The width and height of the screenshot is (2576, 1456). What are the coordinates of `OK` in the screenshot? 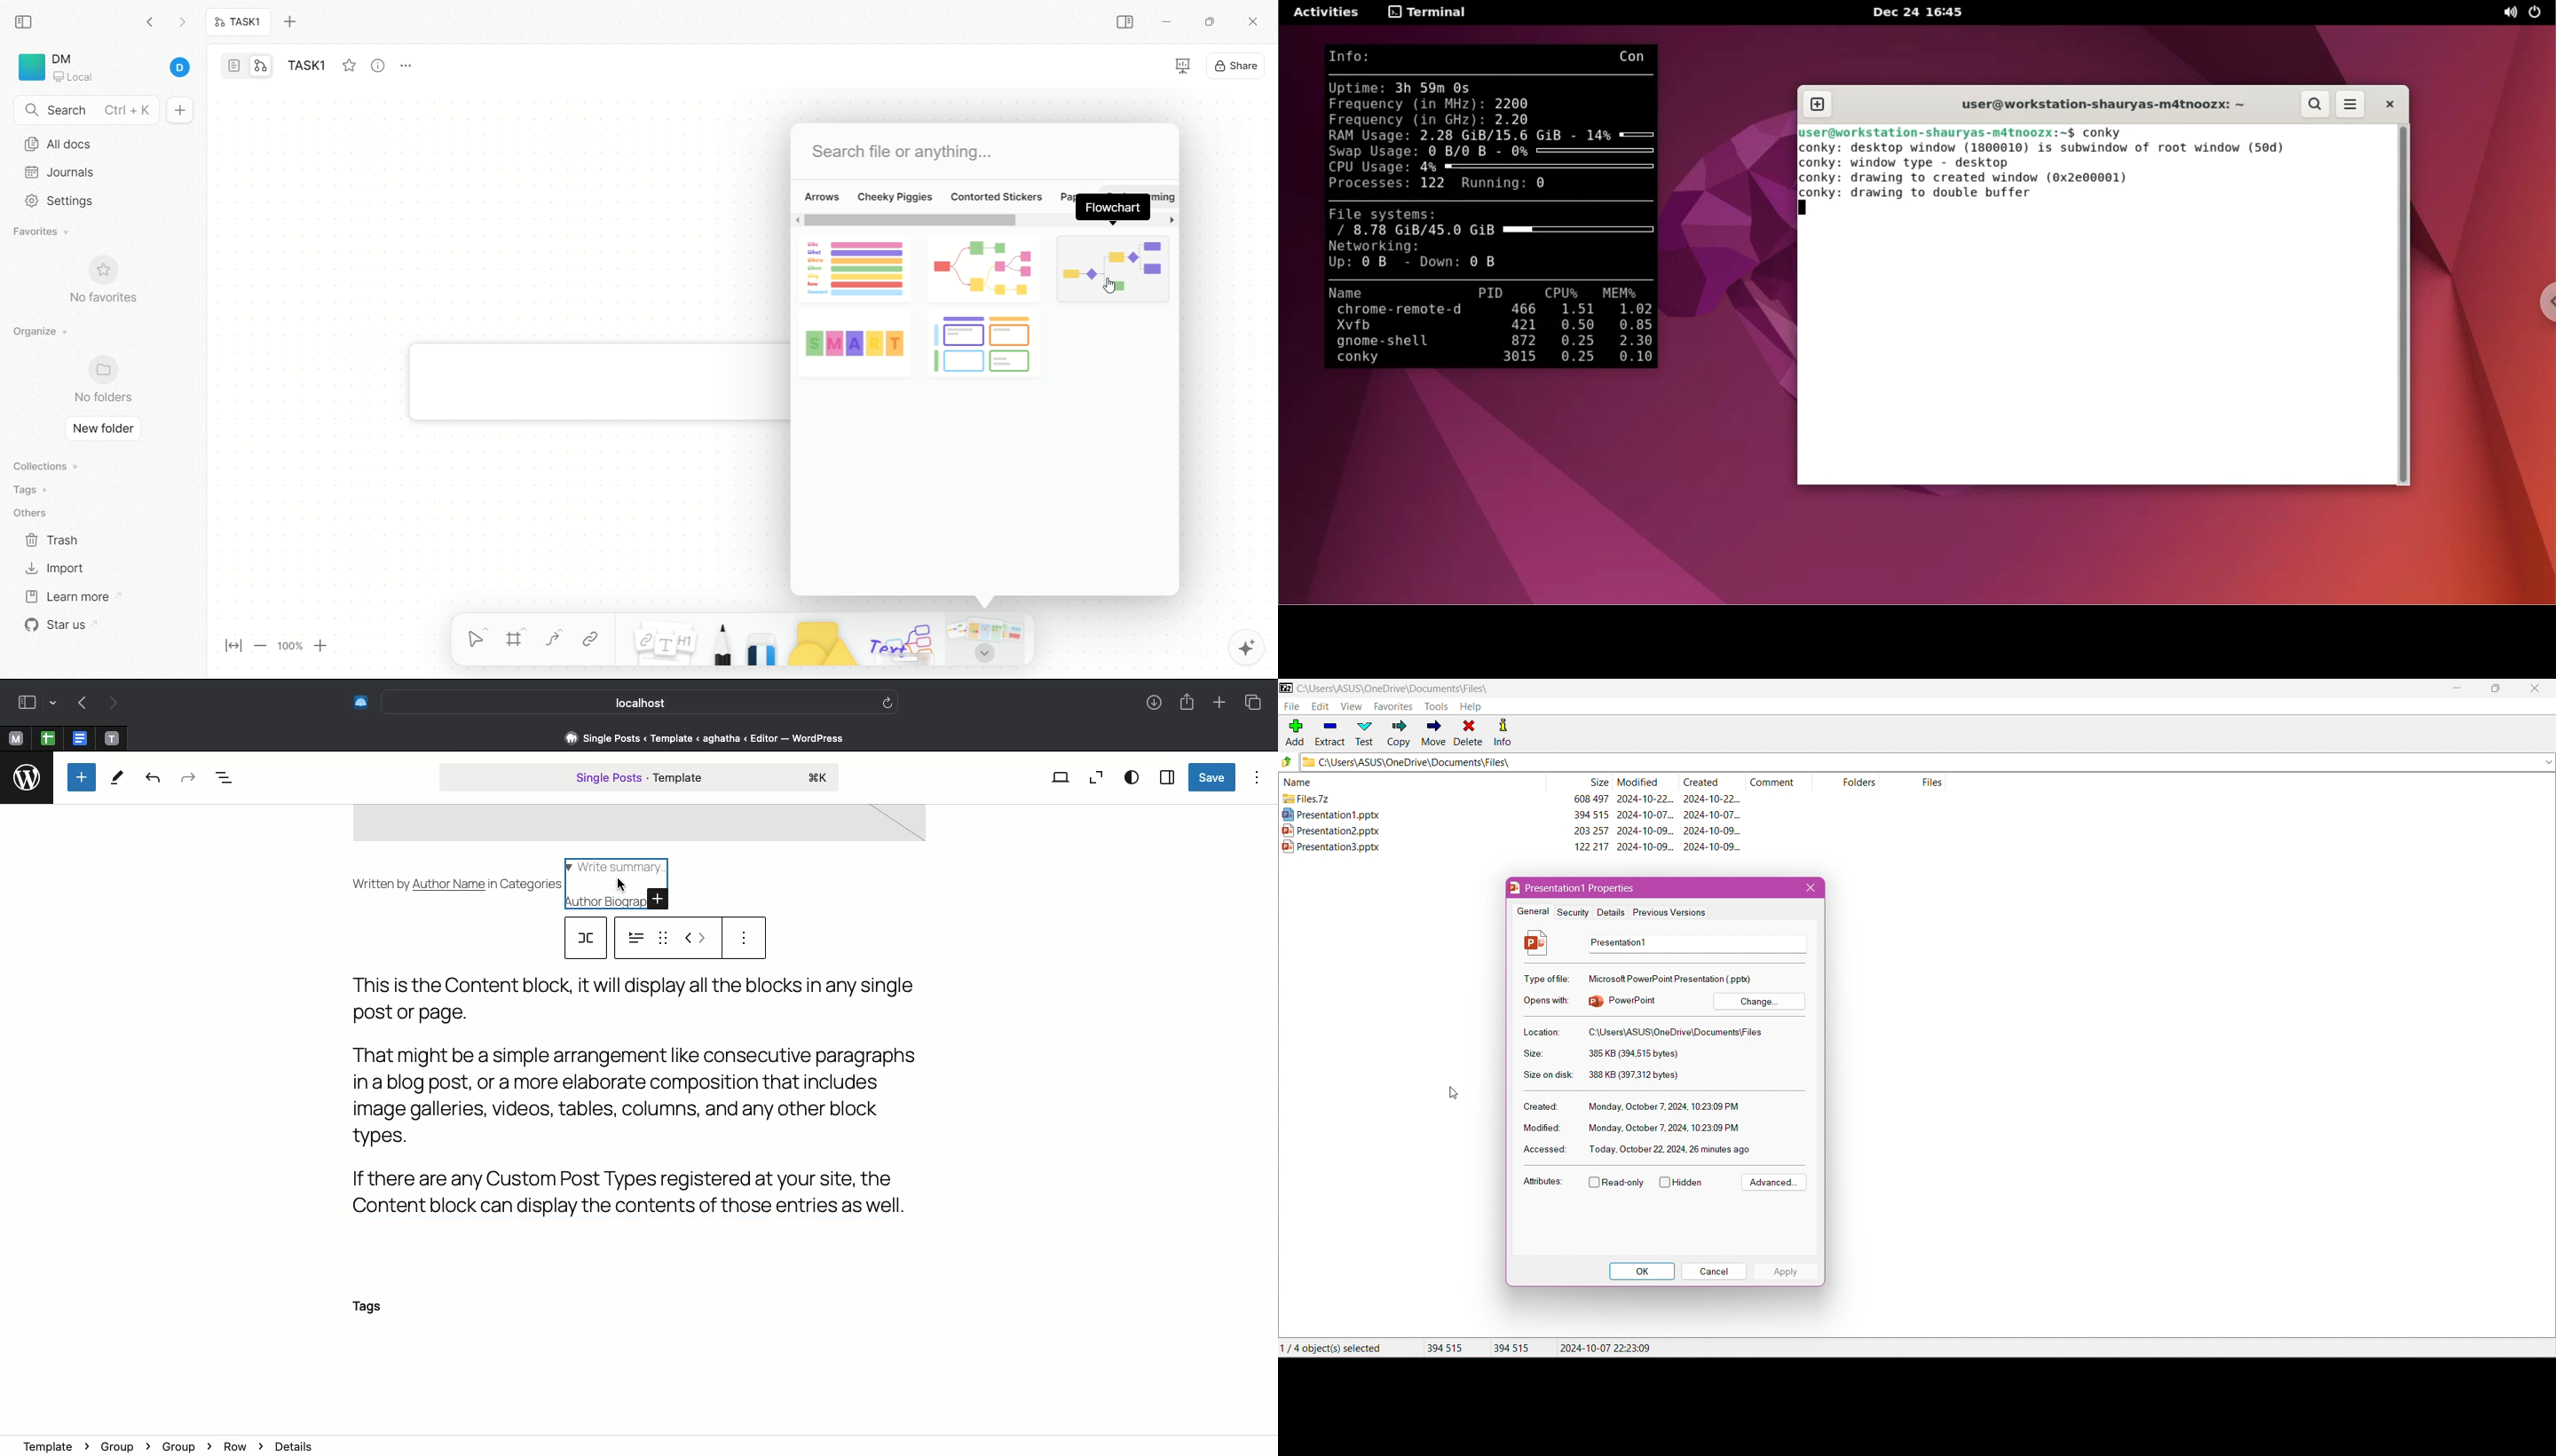 It's located at (1642, 1272).